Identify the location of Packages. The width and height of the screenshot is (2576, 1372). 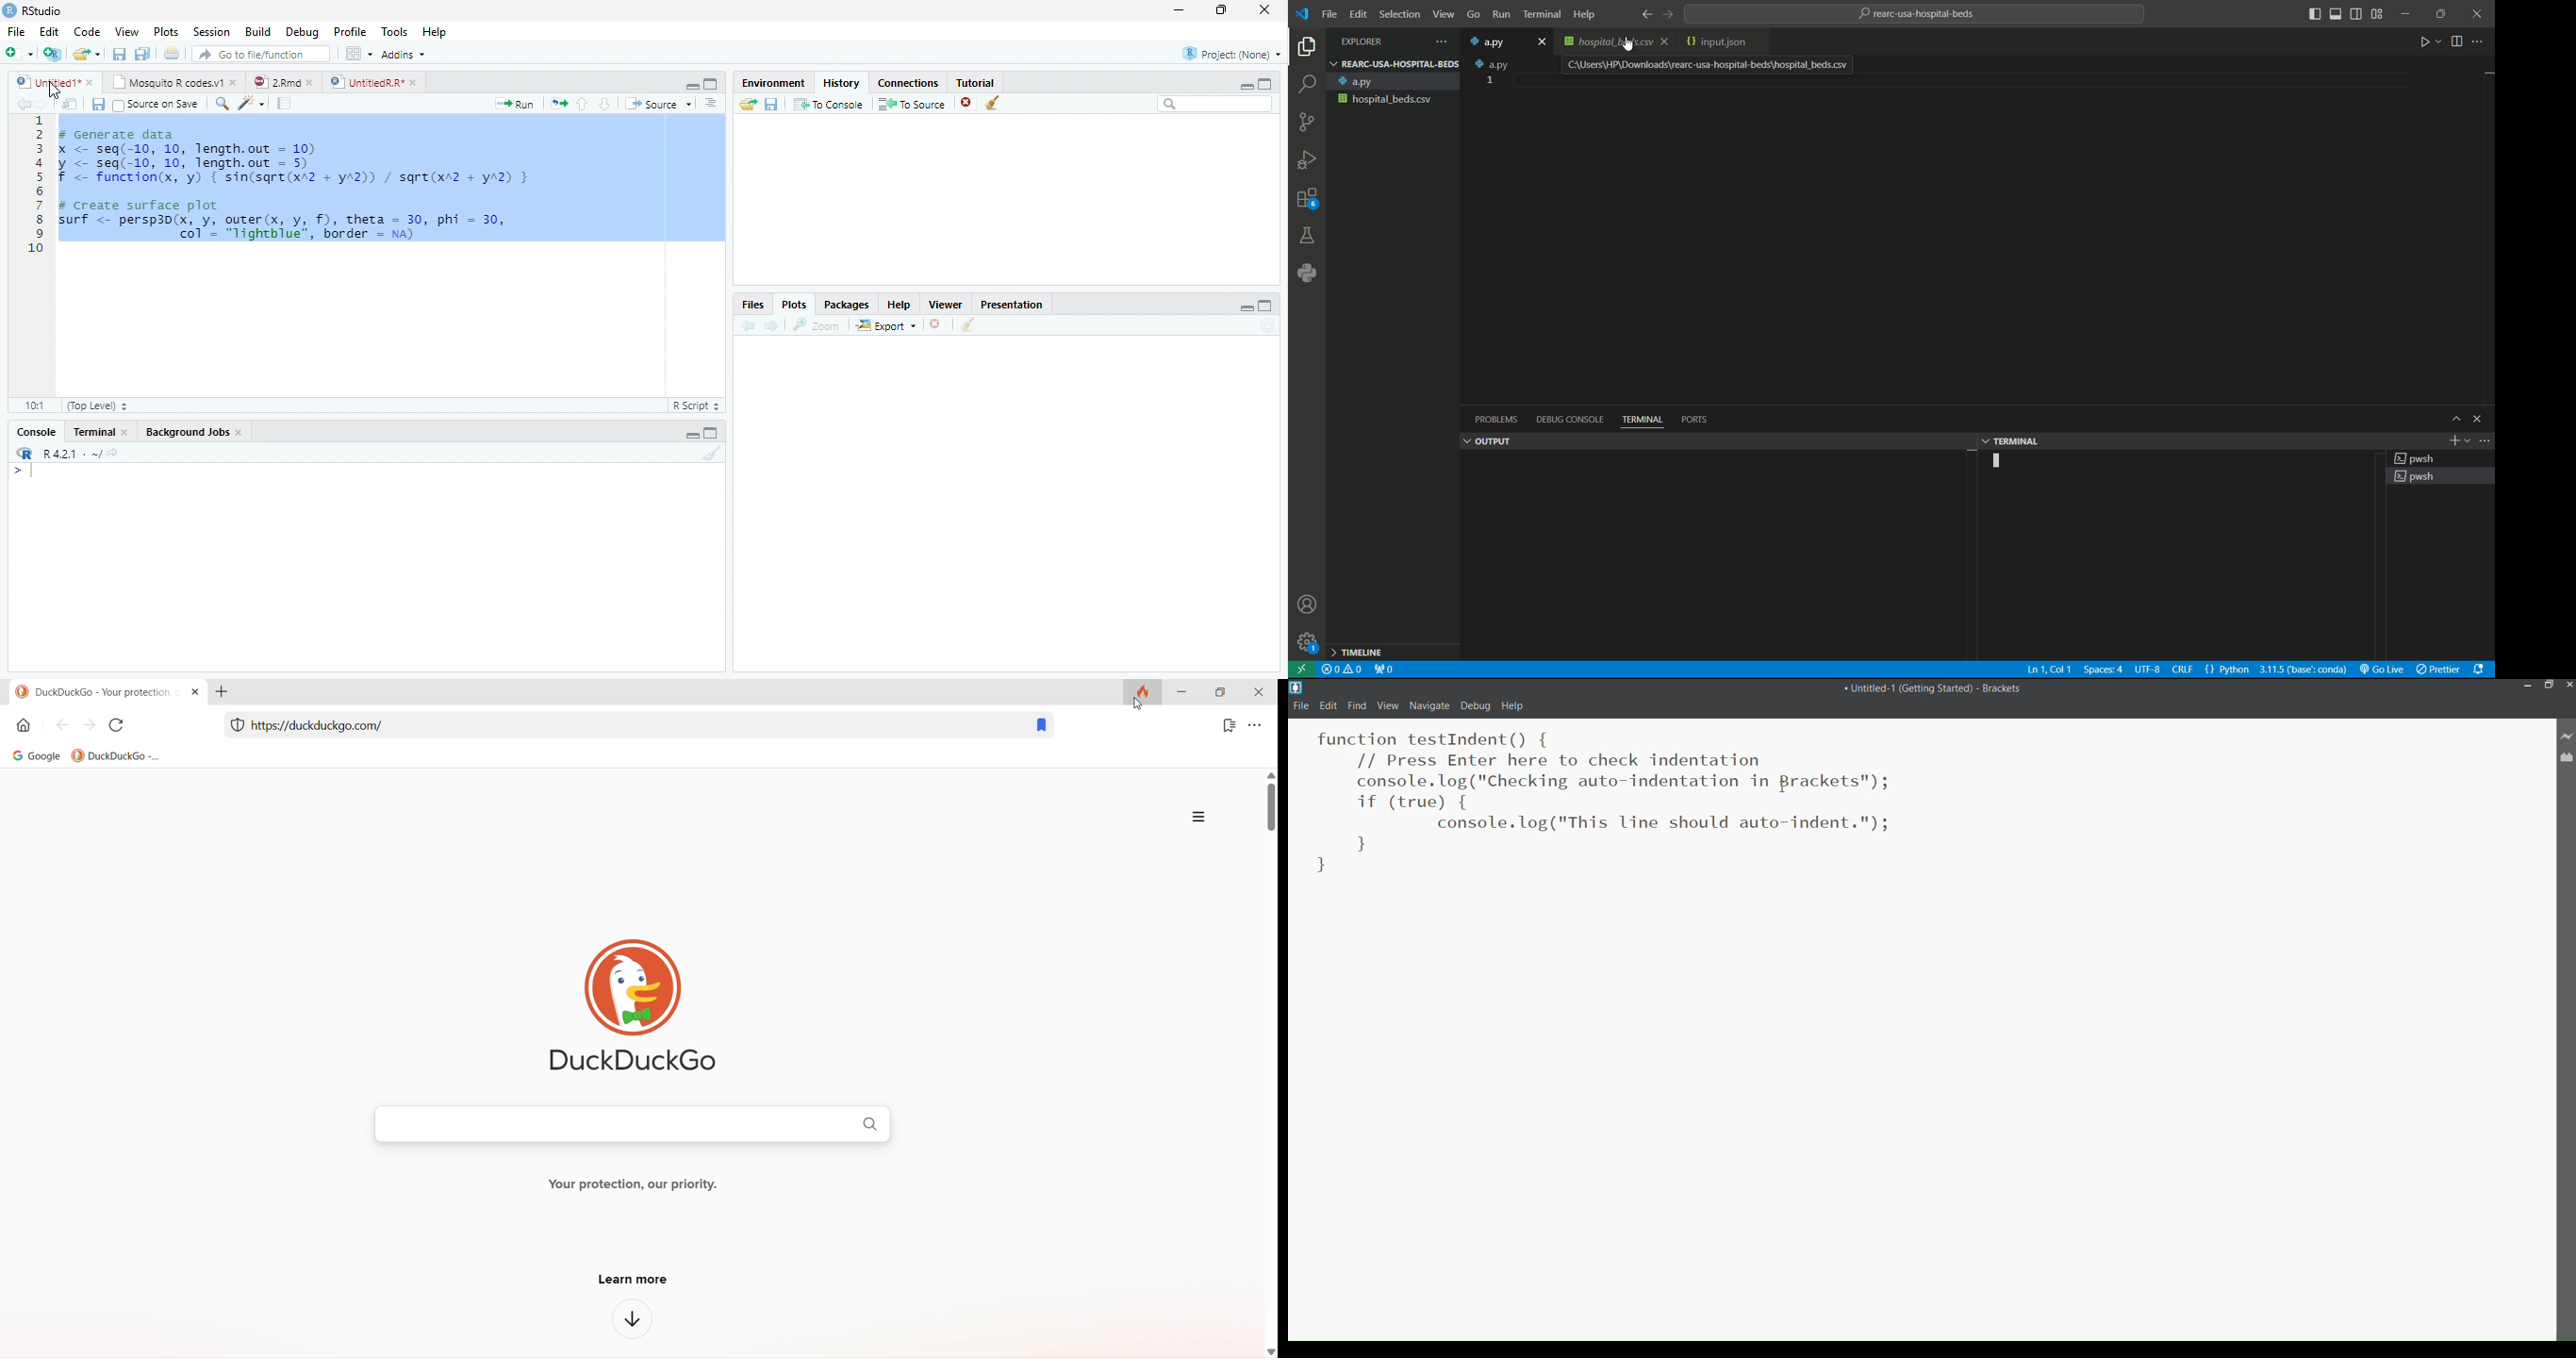
(847, 304).